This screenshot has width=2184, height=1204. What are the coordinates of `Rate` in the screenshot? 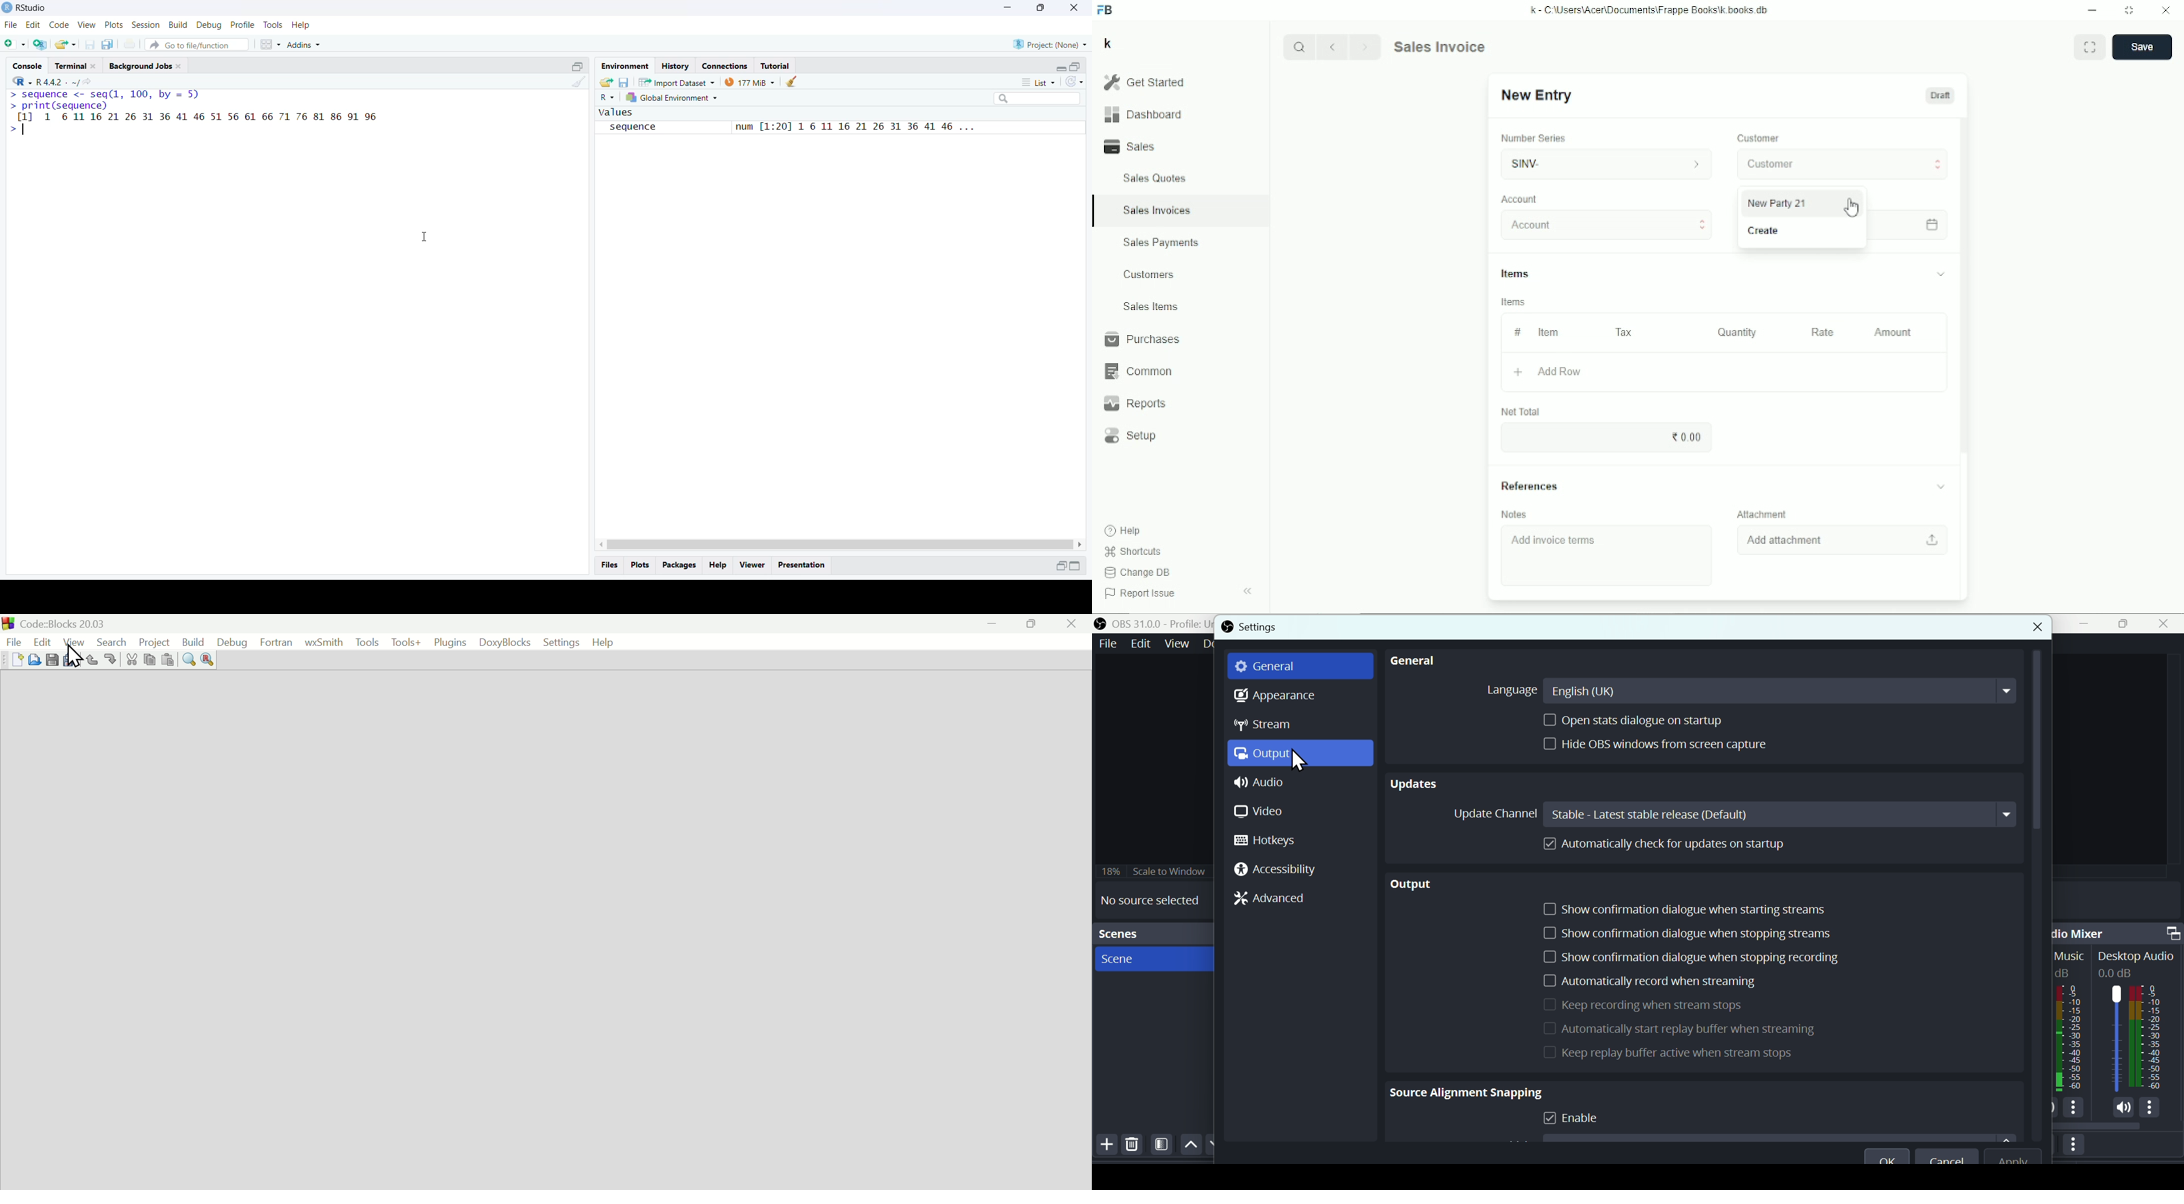 It's located at (1822, 332).